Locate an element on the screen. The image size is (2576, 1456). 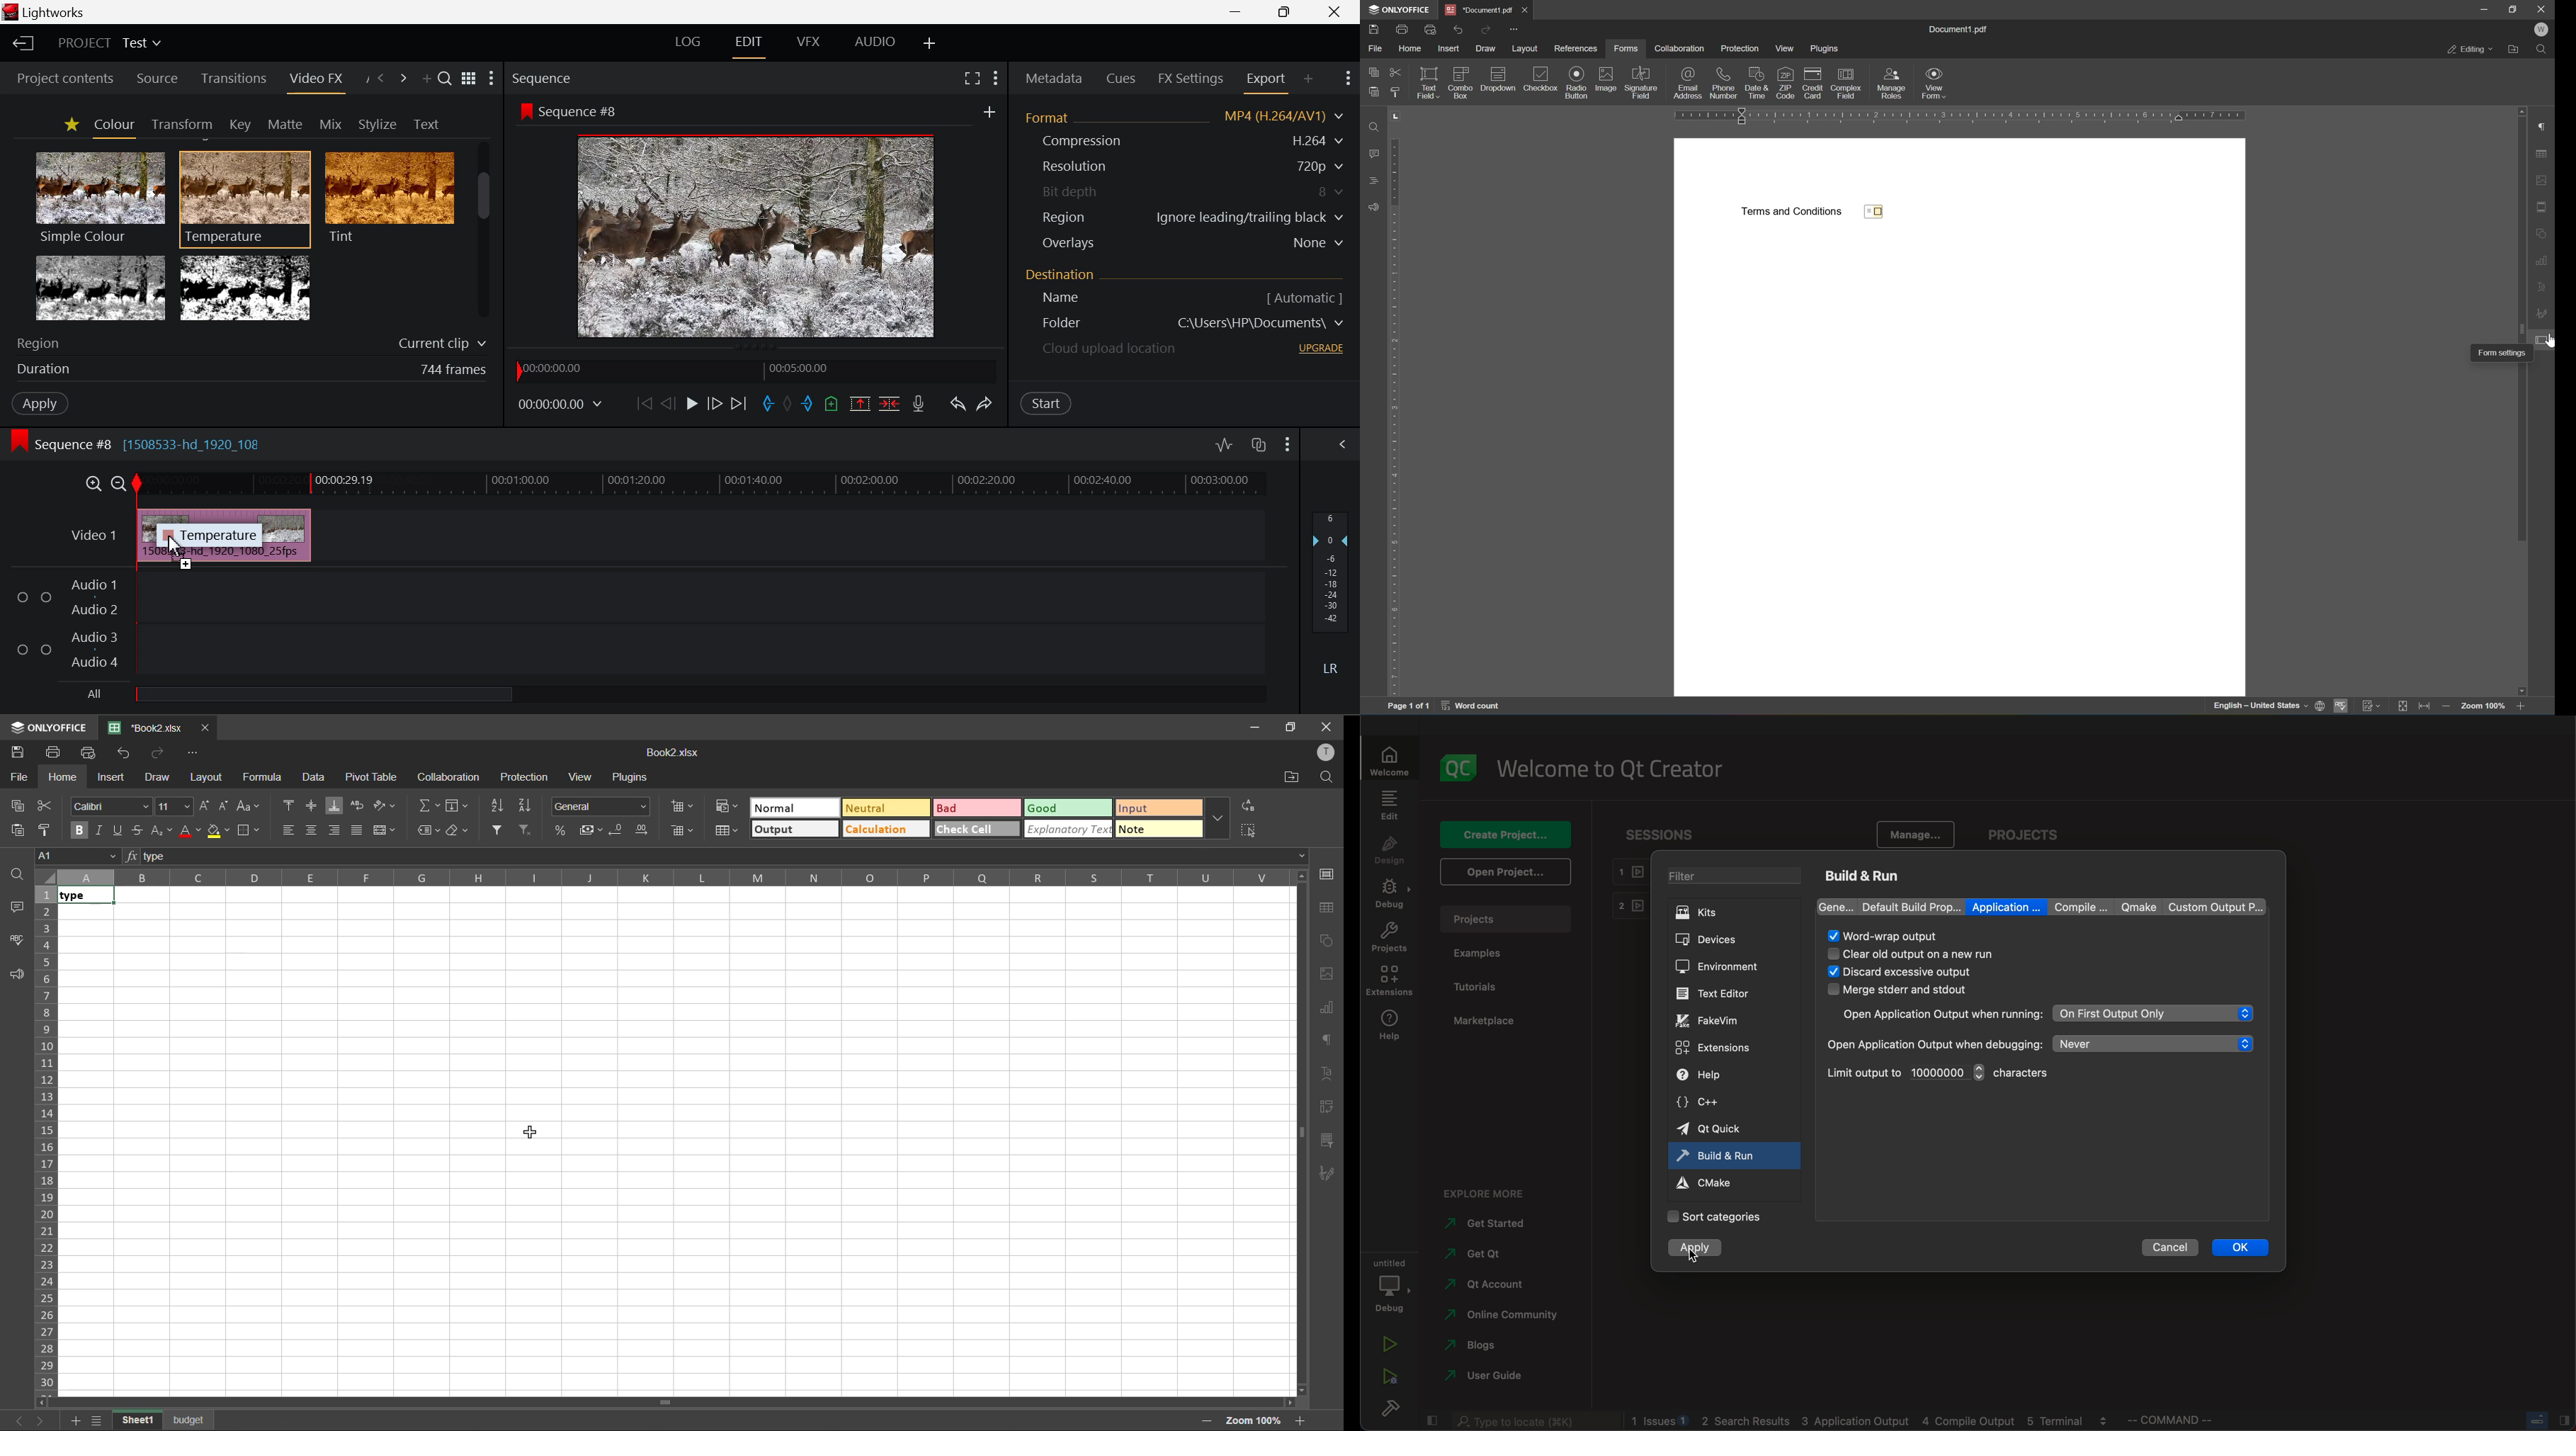
Audio Input Field is located at coordinates (698, 622).